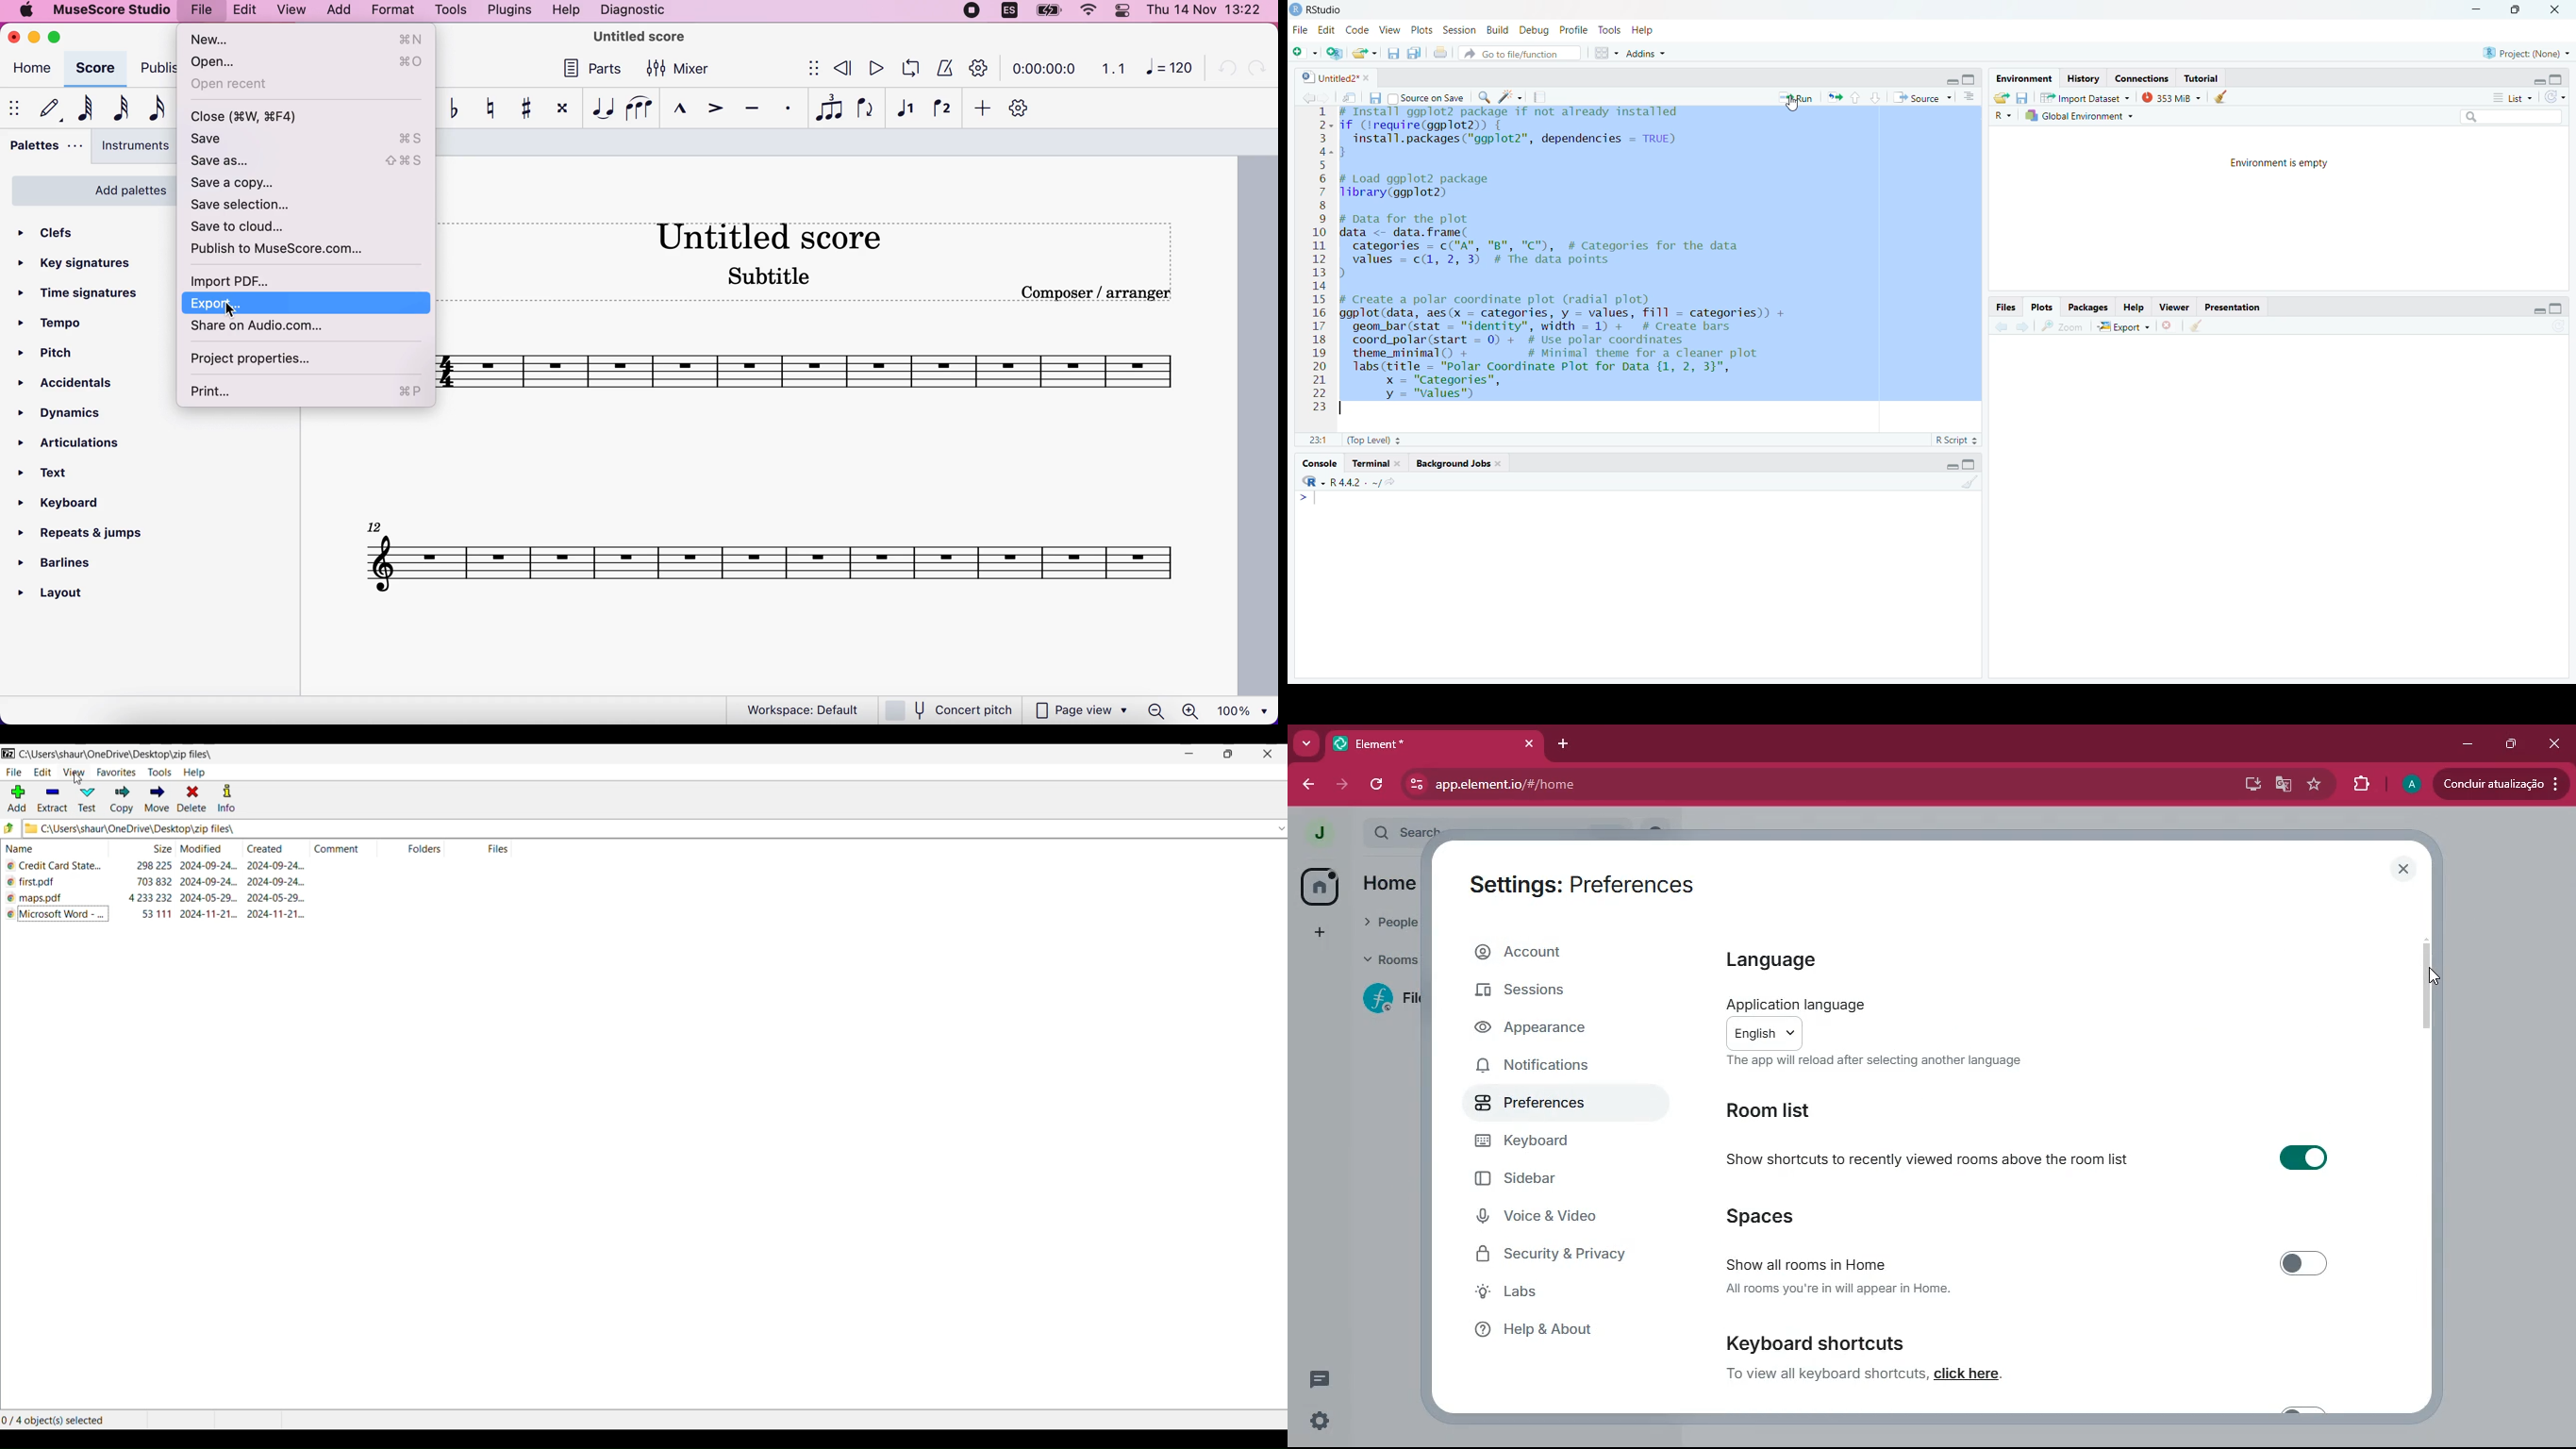 Image resolution: width=2576 pixels, height=1456 pixels. What do you see at coordinates (1315, 440) in the screenshot?
I see `1:1` at bounding box center [1315, 440].